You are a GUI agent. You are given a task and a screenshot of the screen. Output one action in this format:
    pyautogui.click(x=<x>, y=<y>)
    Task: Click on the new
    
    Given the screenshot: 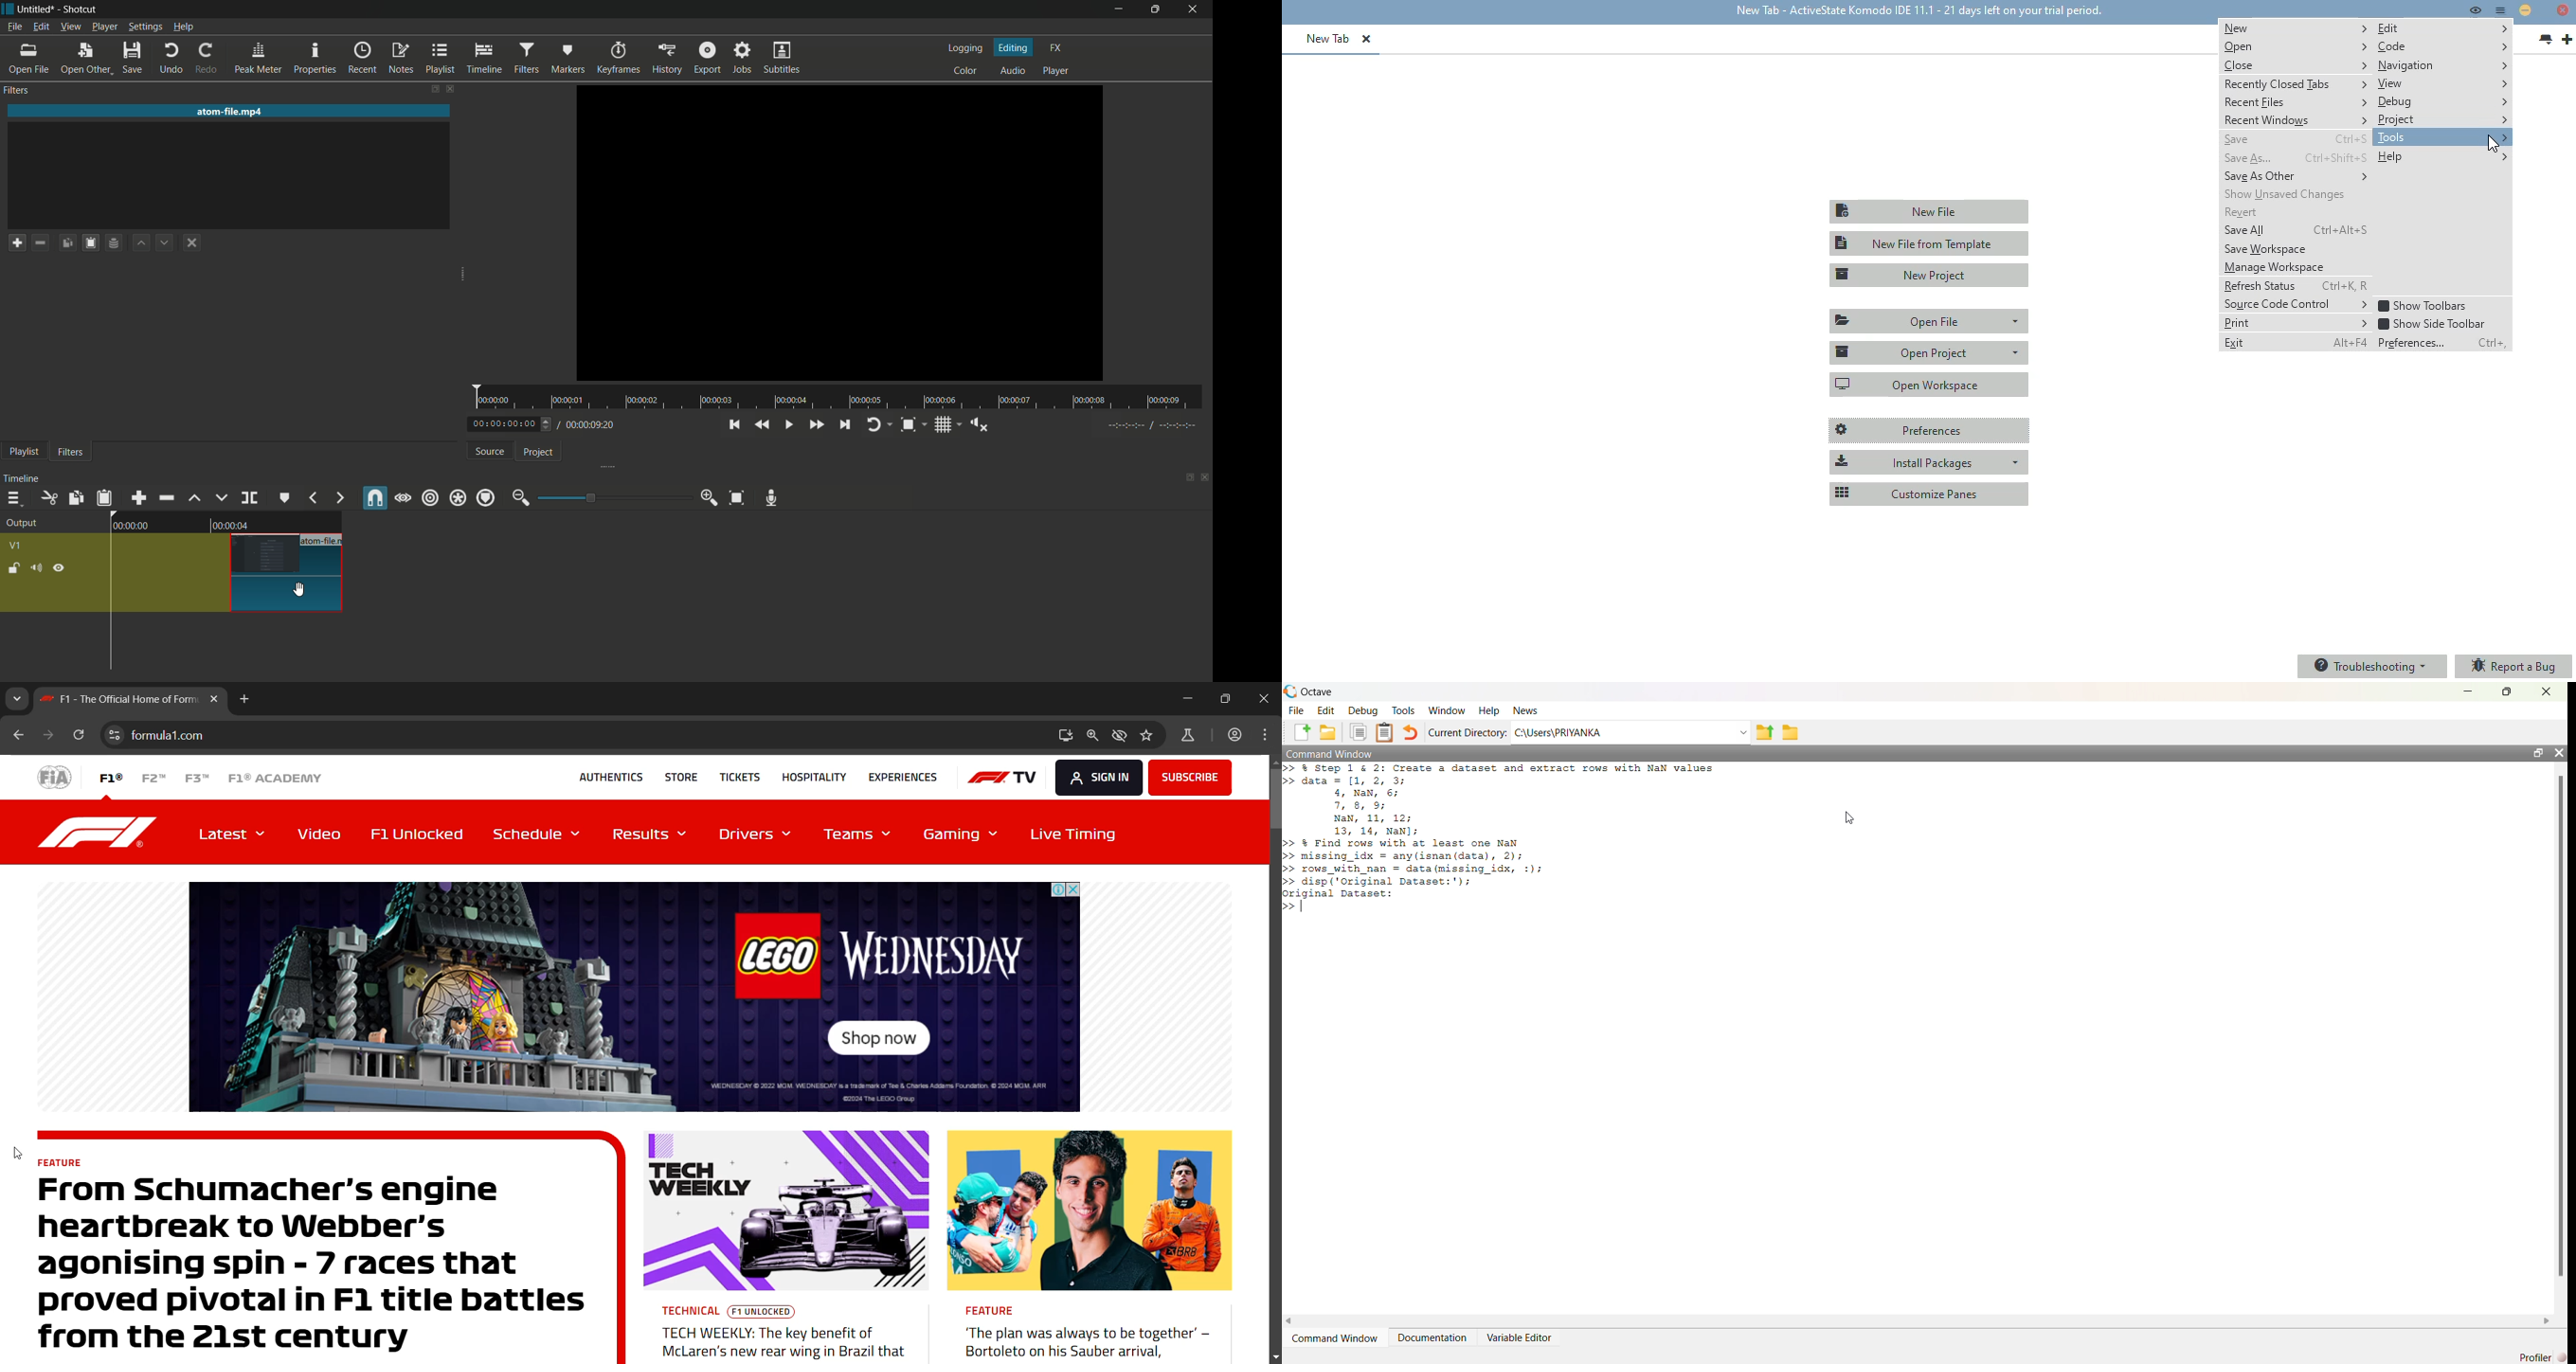 What is the action you would take?
    pyautogui.click(x=2296, y=27)
    